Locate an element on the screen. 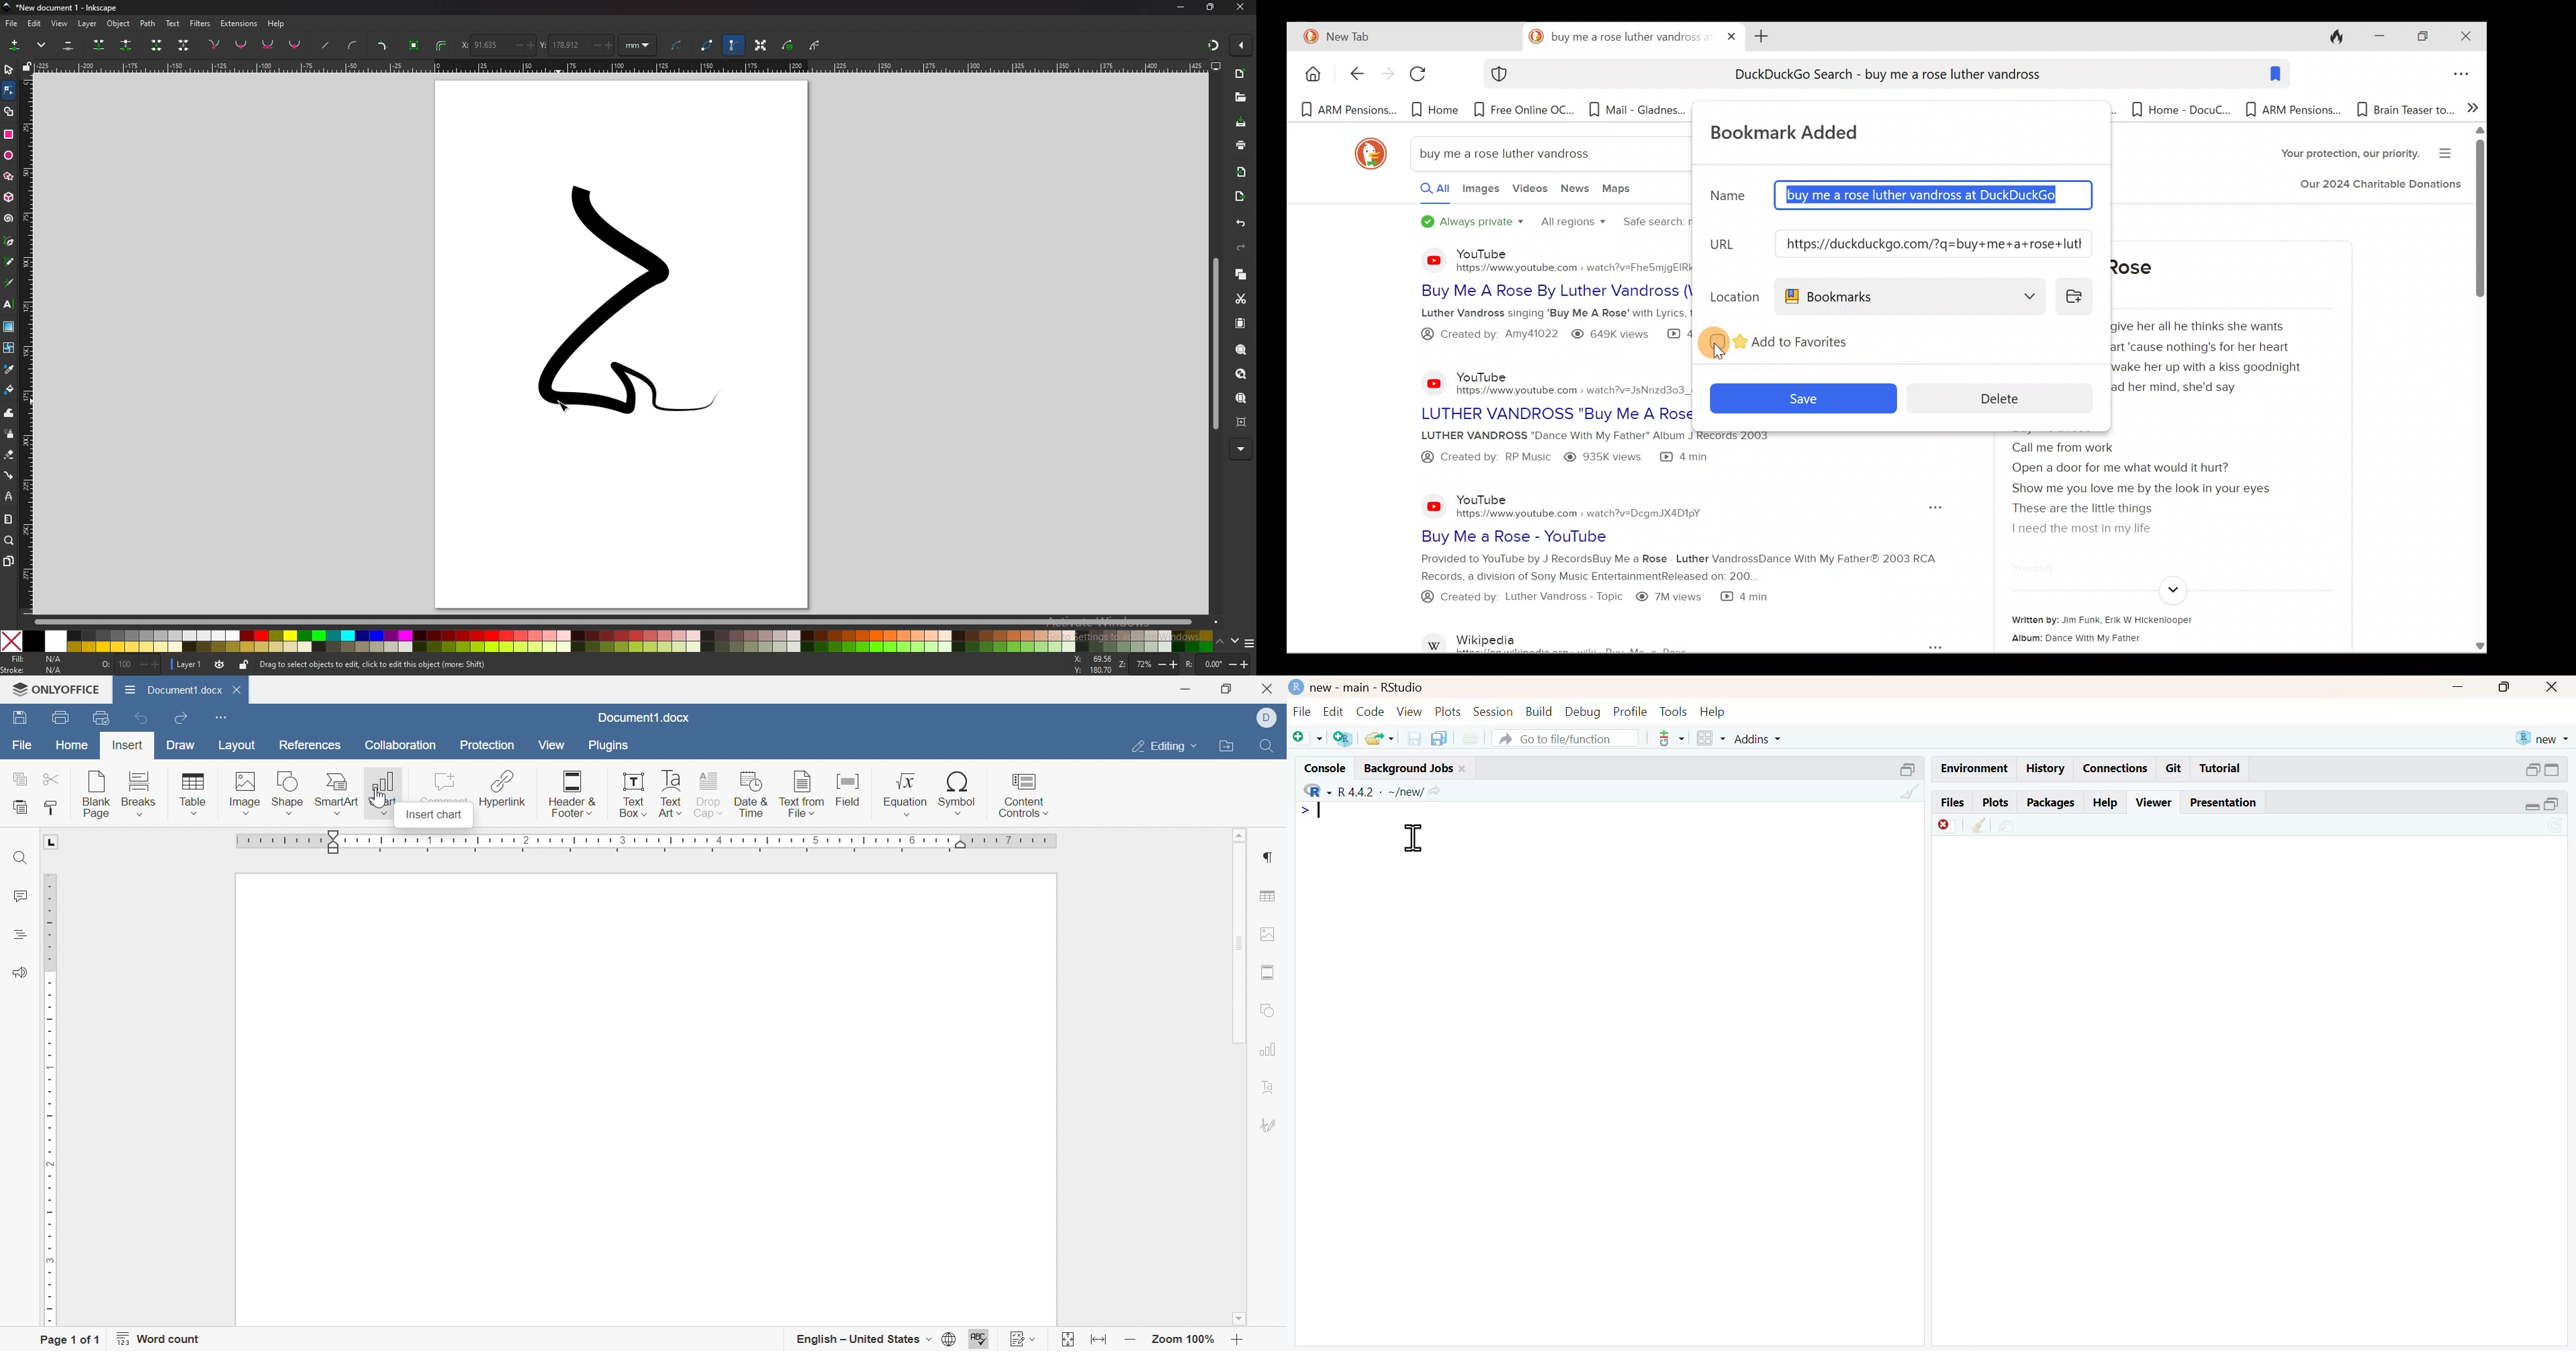  Bookmark 1 is located at coordinates (1347, 111).